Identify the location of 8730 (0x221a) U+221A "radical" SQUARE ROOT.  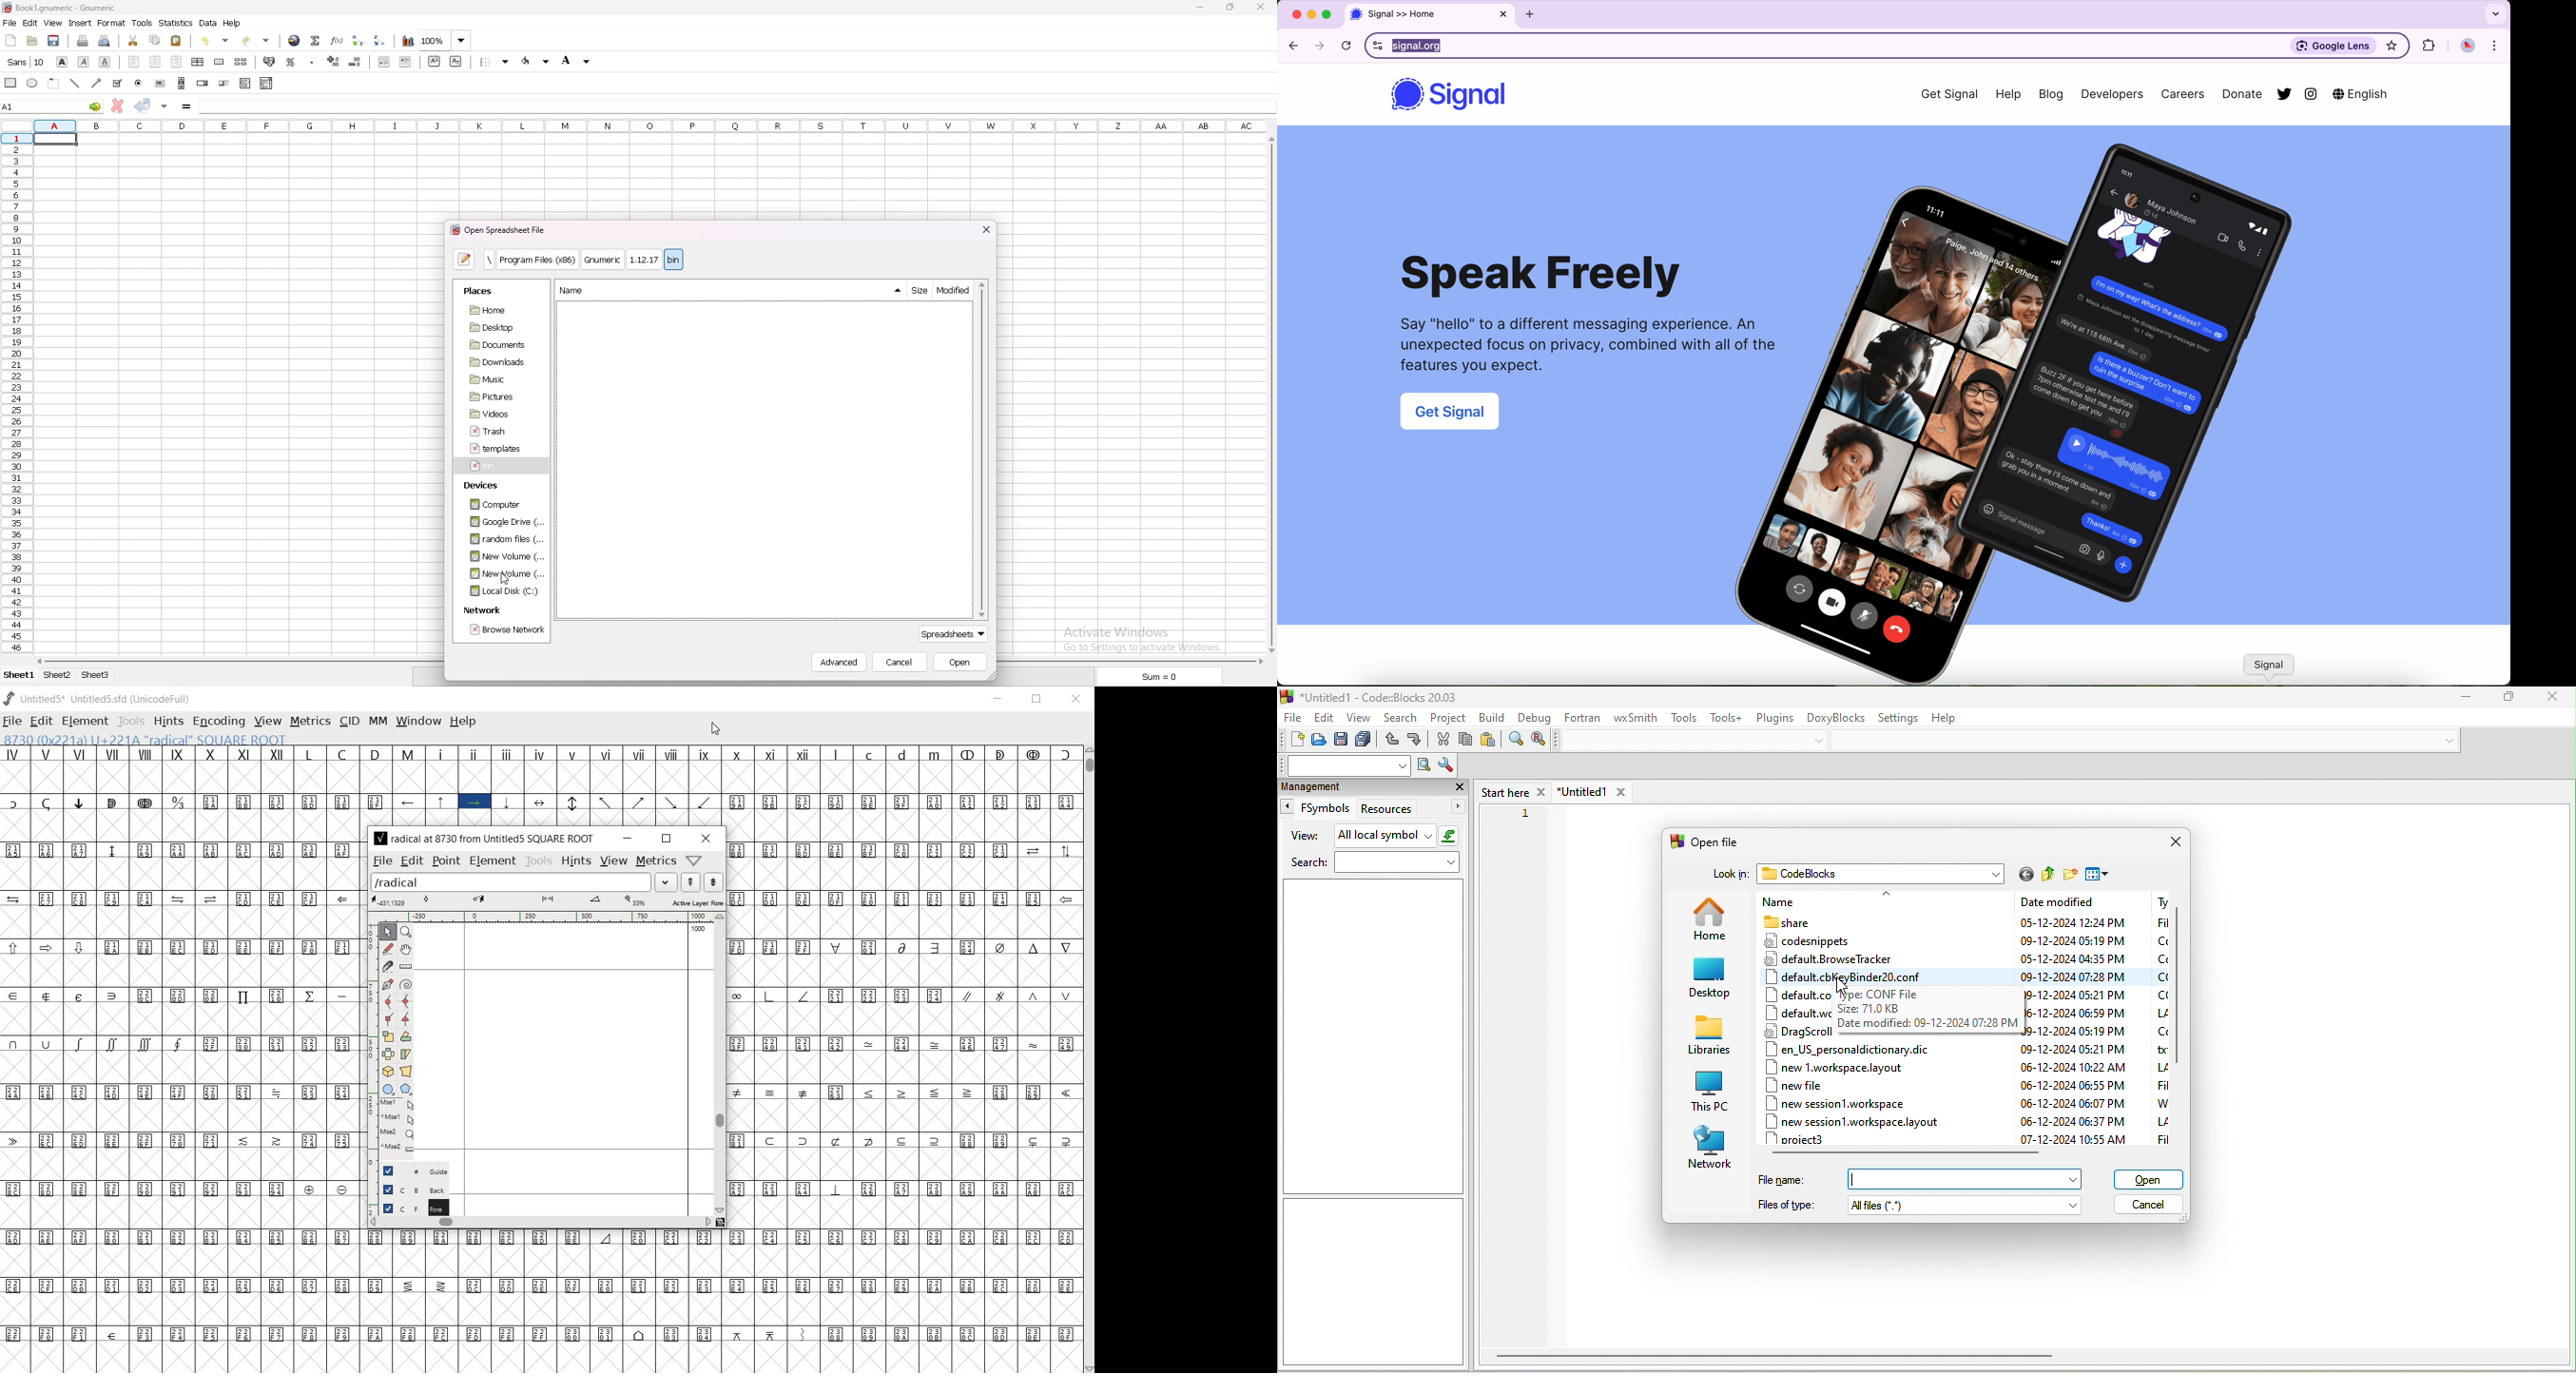
(179, 740).